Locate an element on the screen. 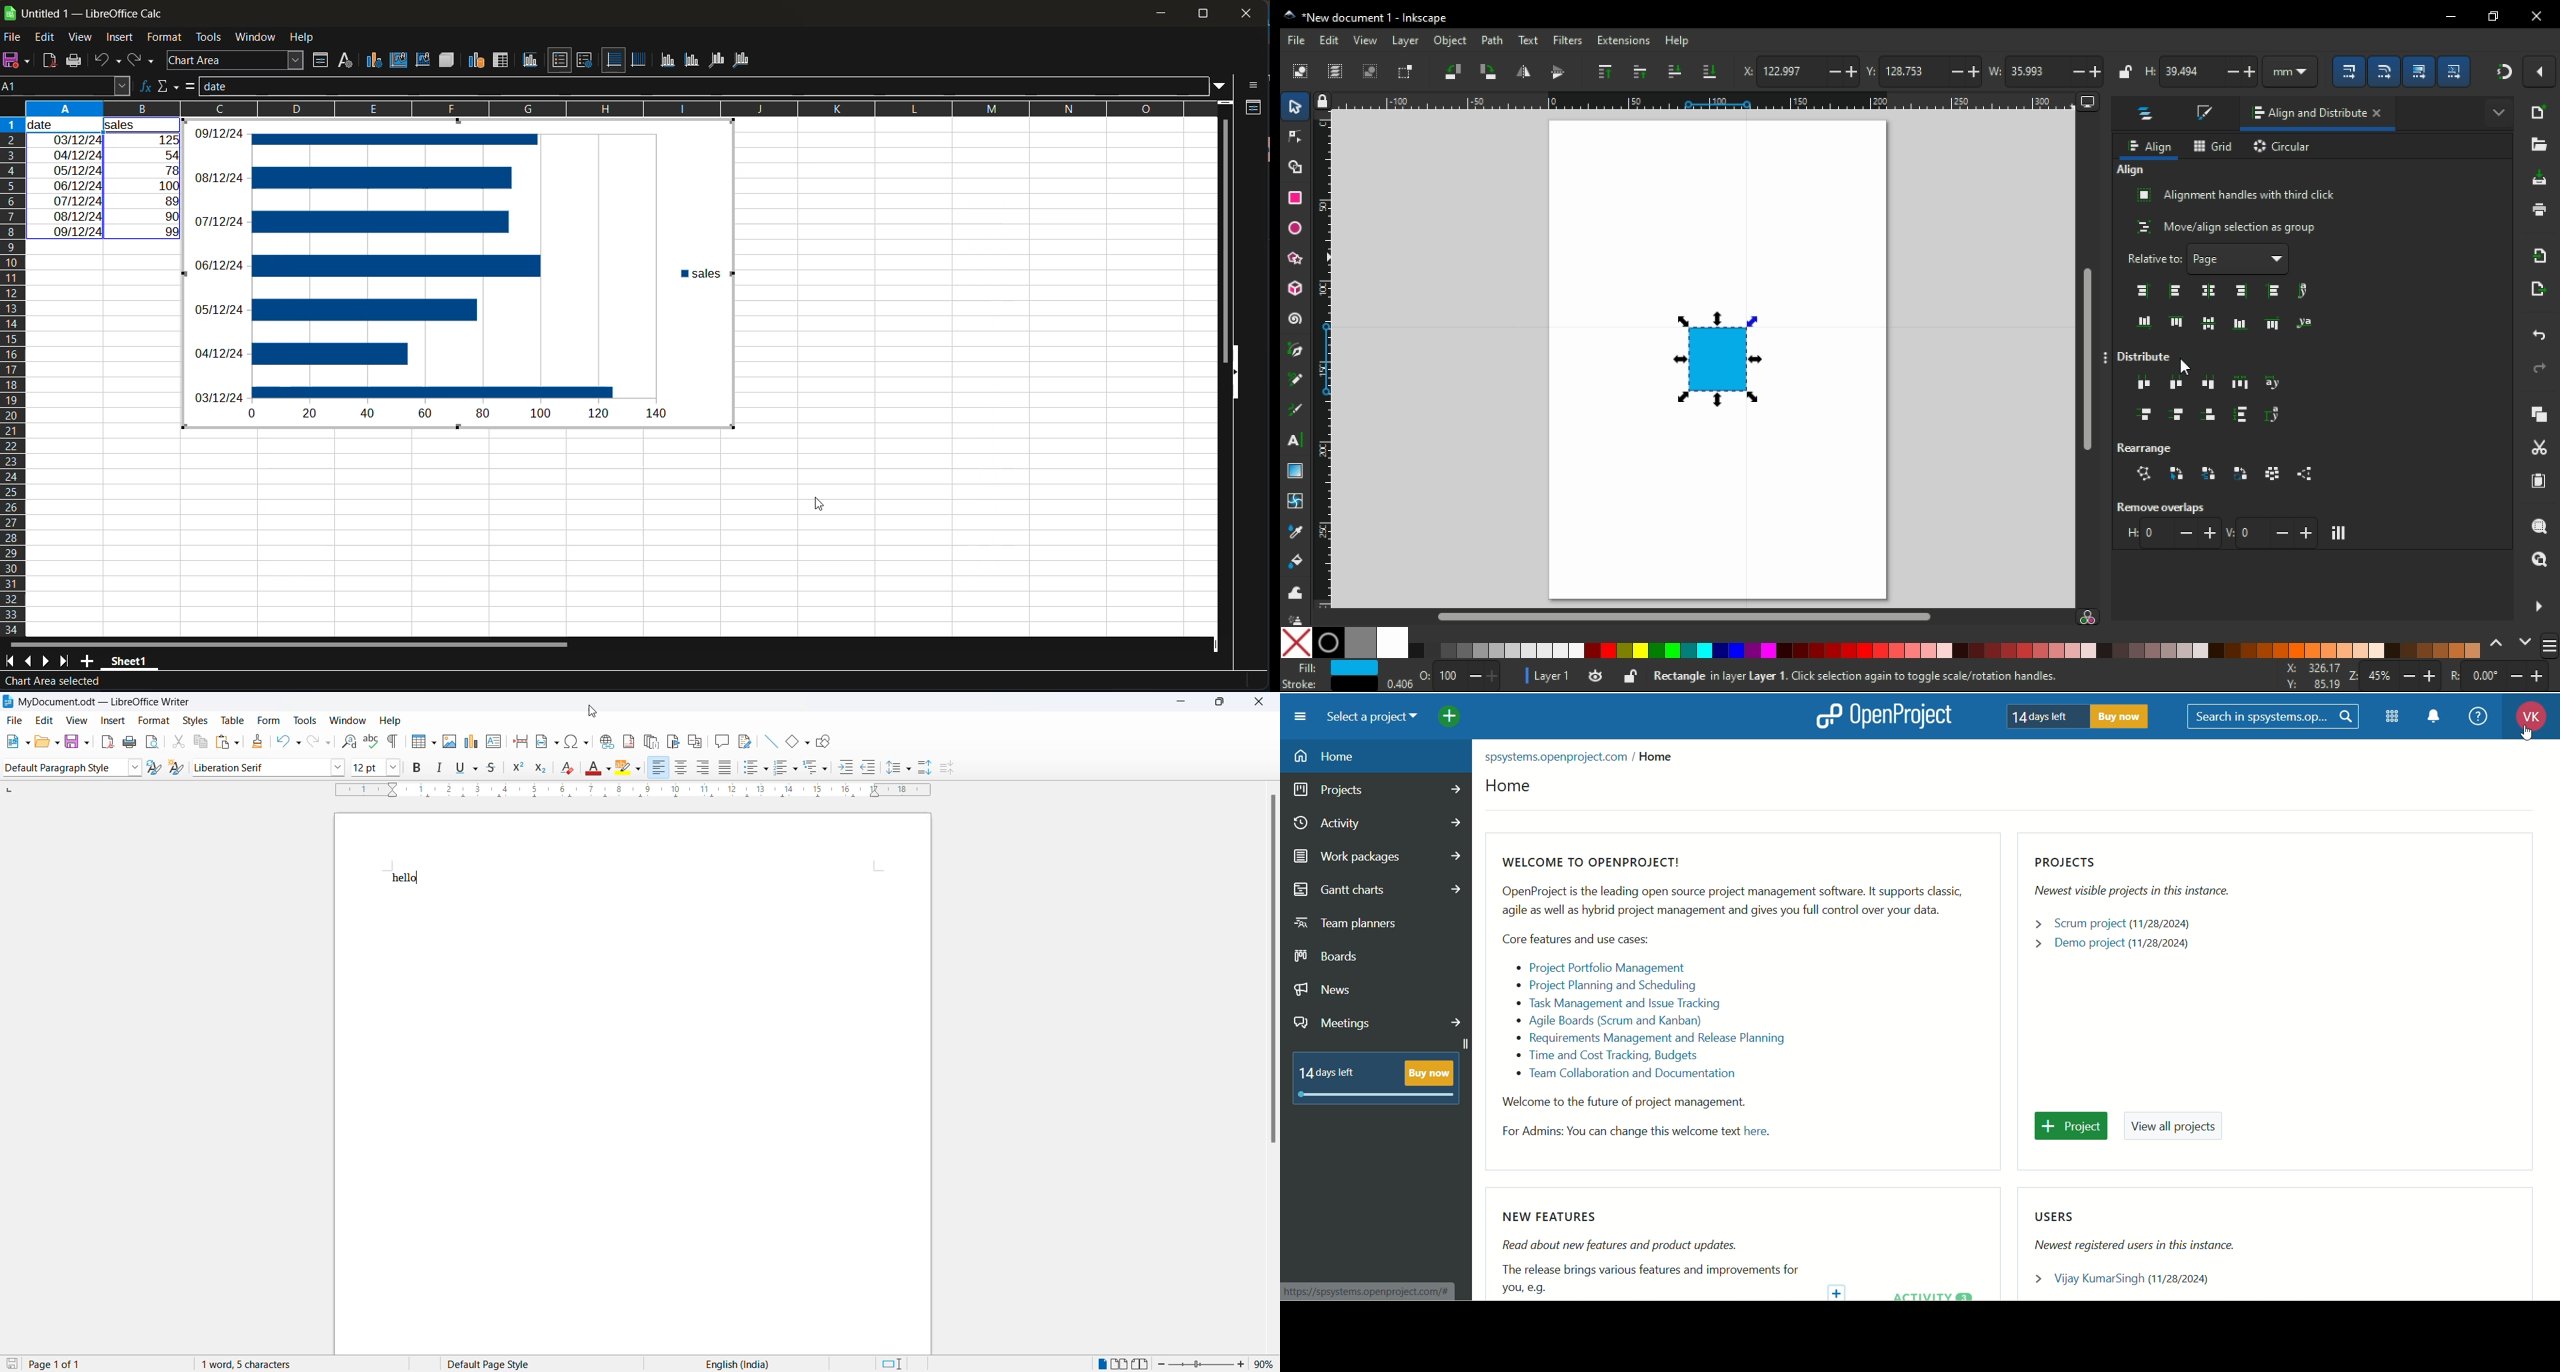 This screenshot has width=2576, height=1372. select chart element is located at coordinates (238, 60).